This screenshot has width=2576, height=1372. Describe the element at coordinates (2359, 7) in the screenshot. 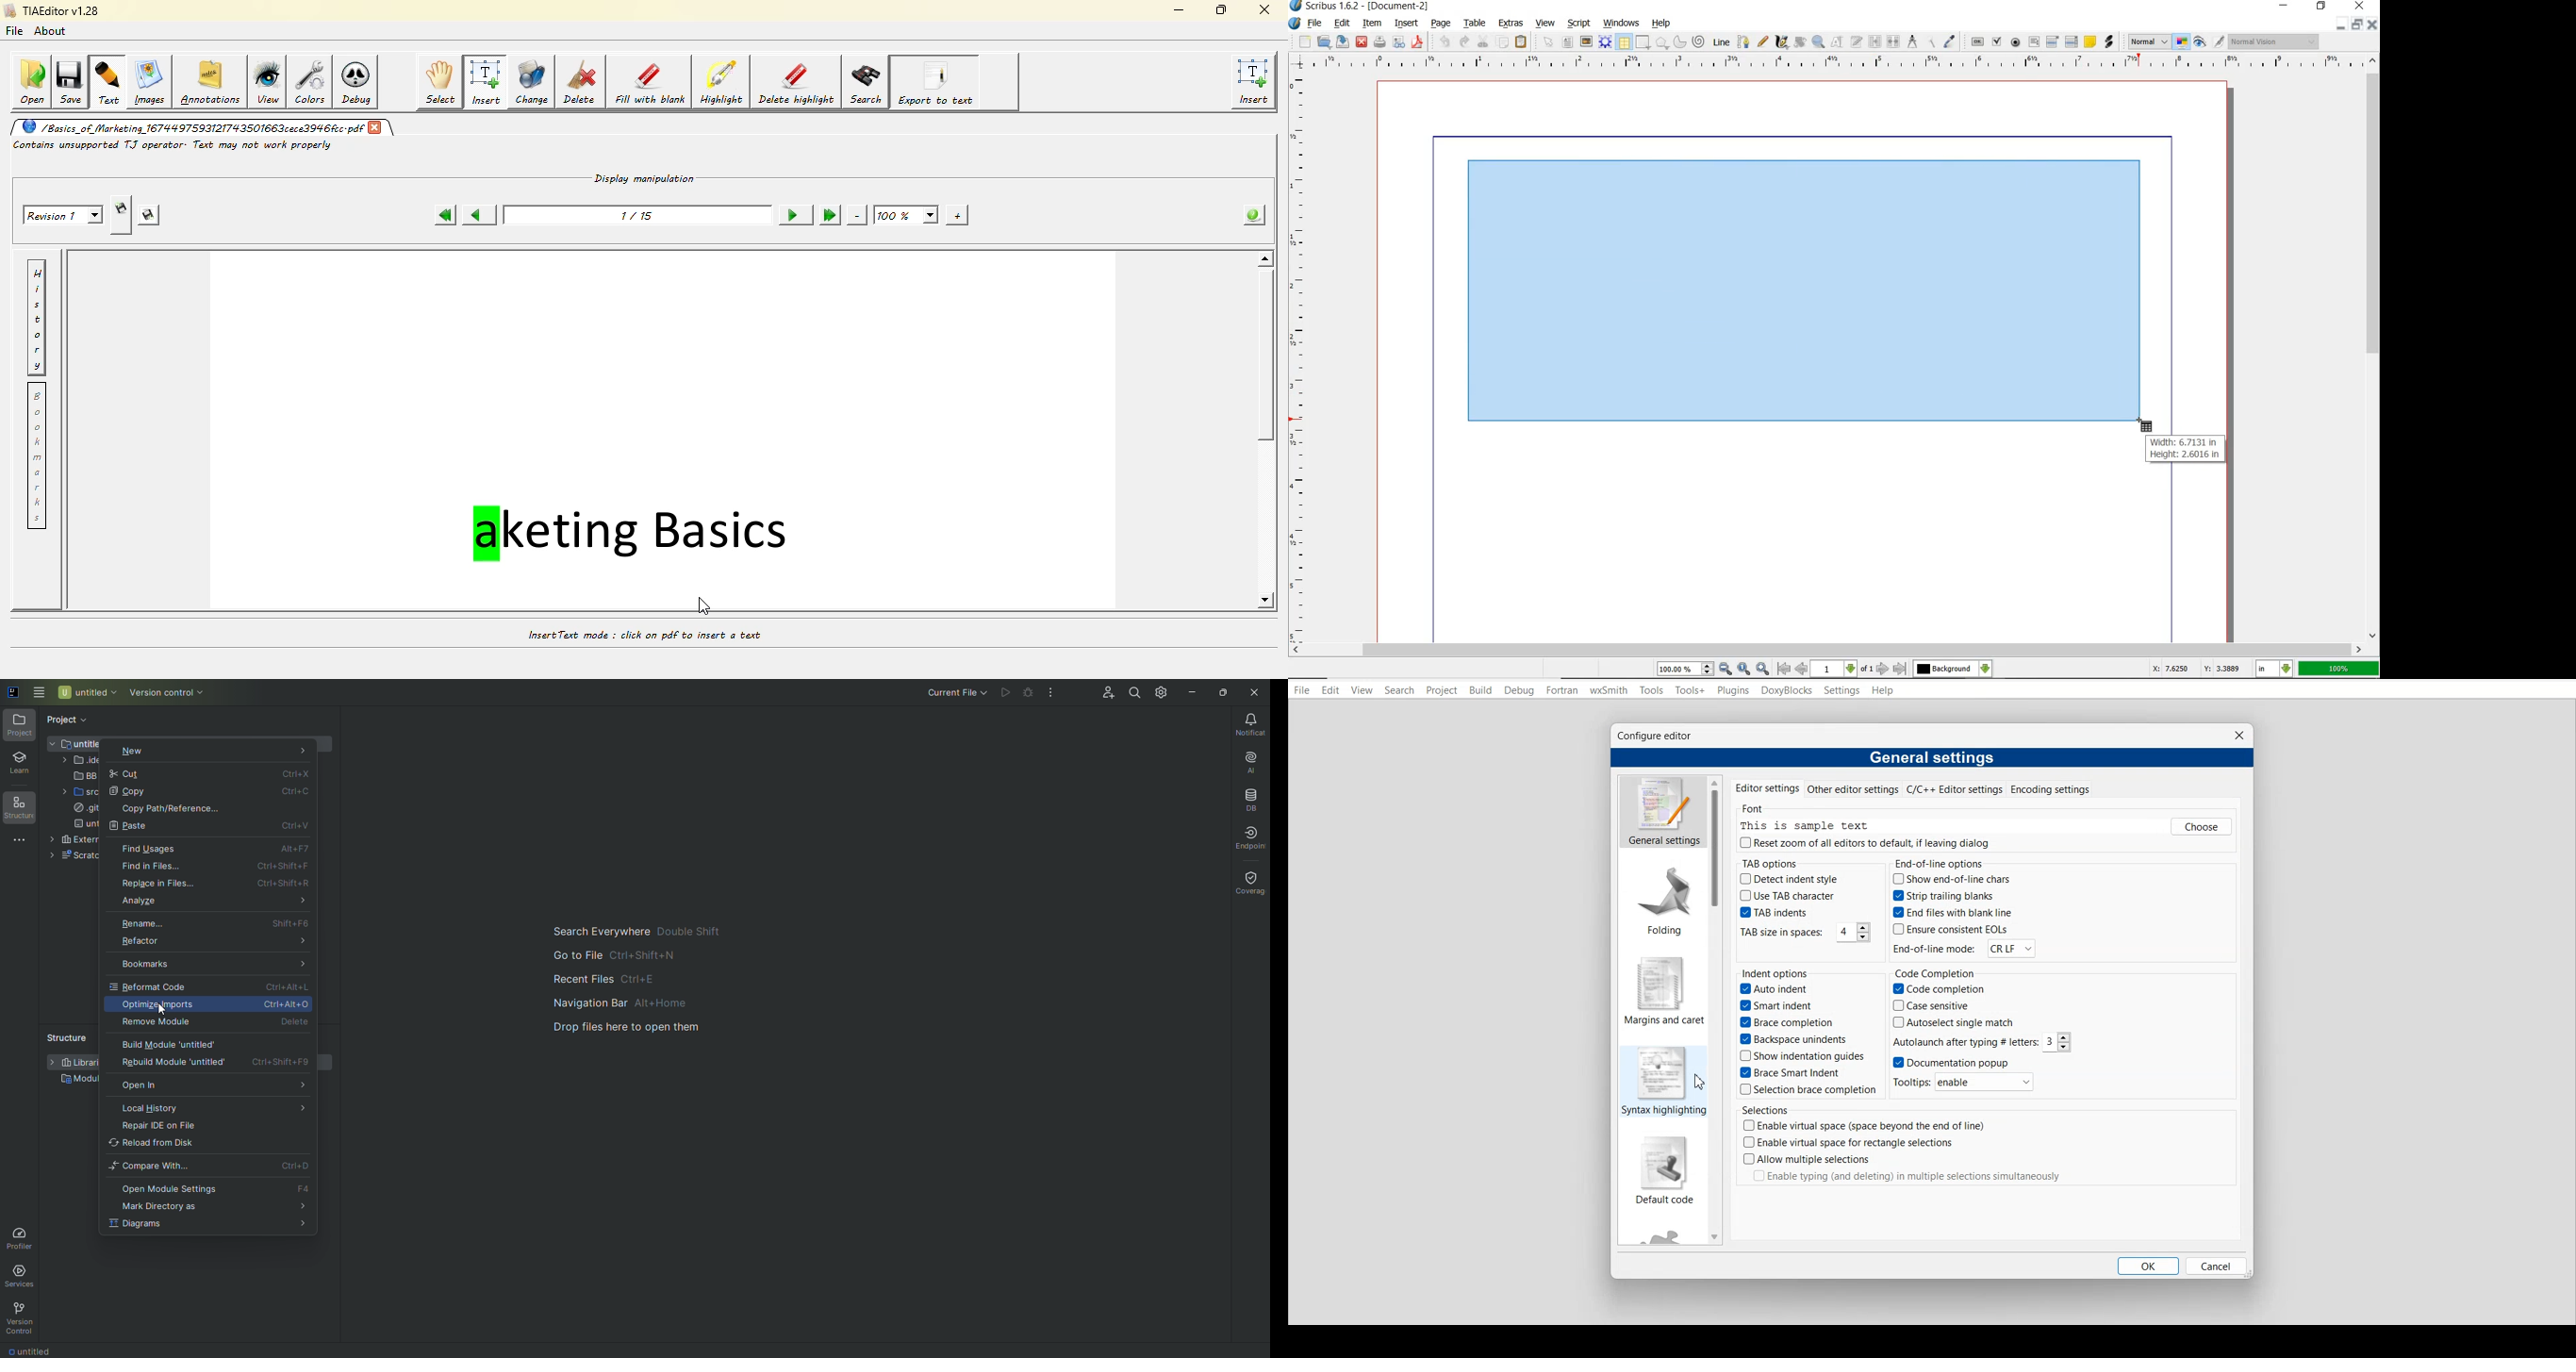

I see `close` at that location.